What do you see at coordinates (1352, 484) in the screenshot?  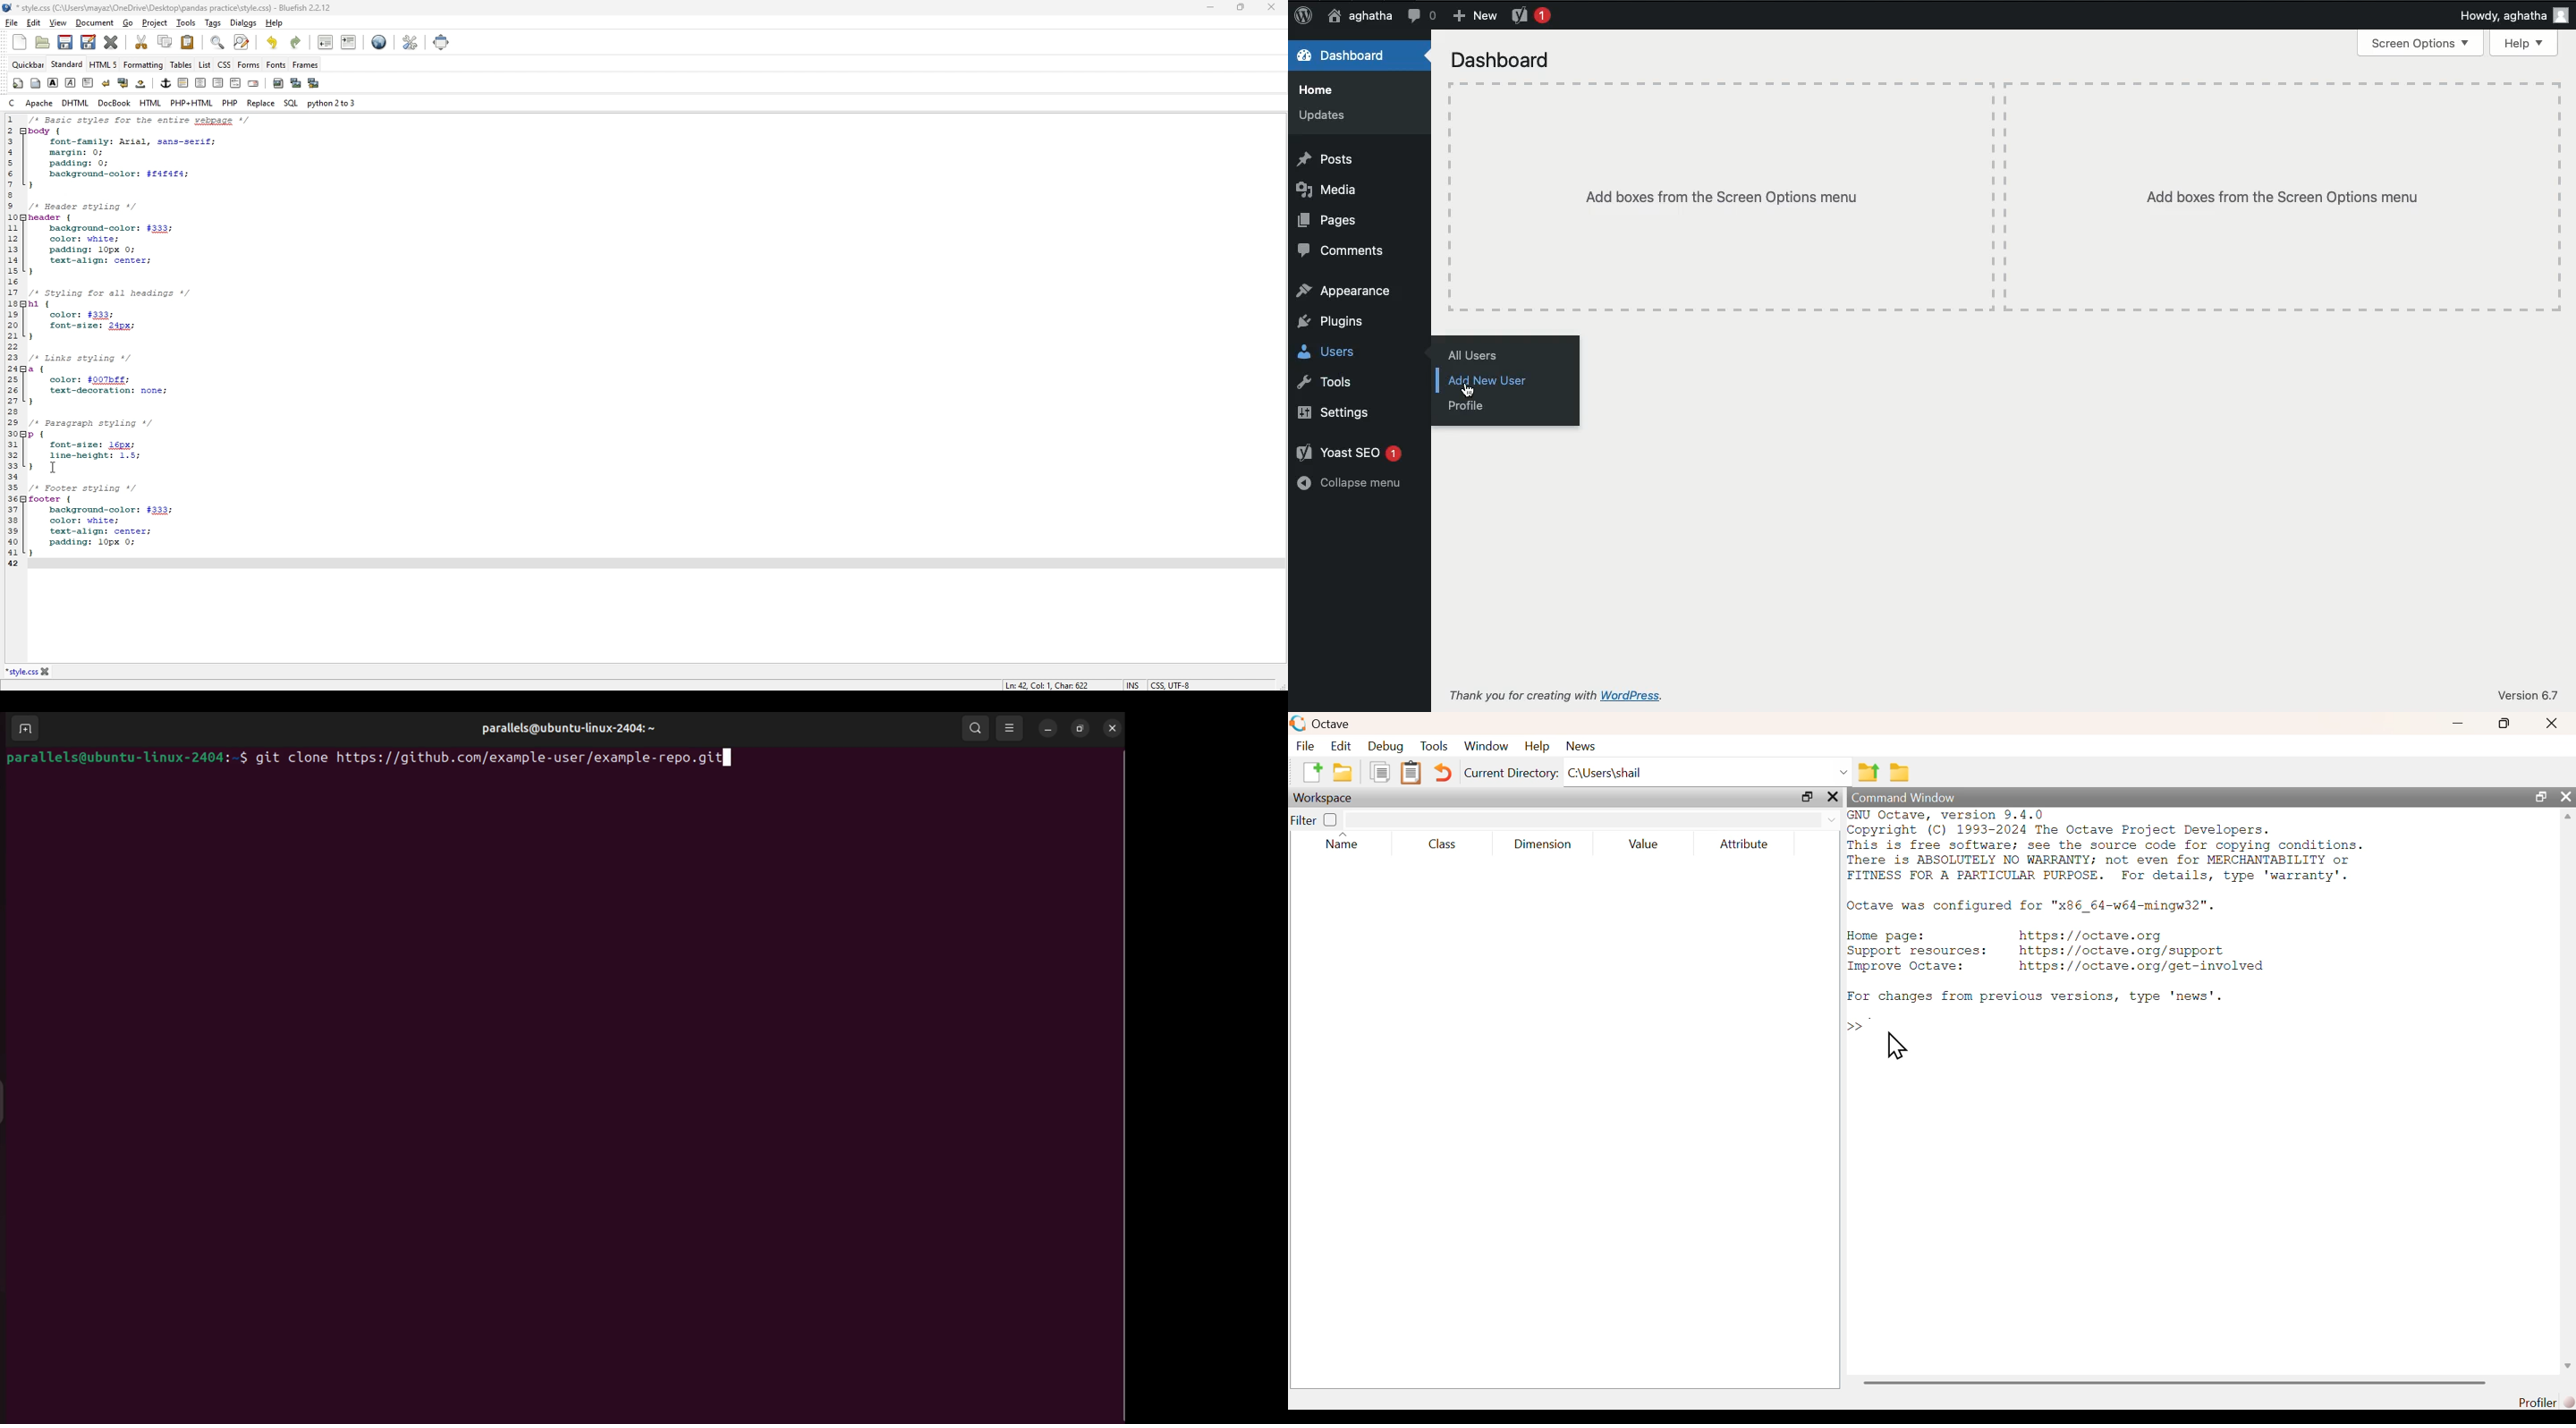 I see `Collapse menu` at bounding box center [1352, 484].